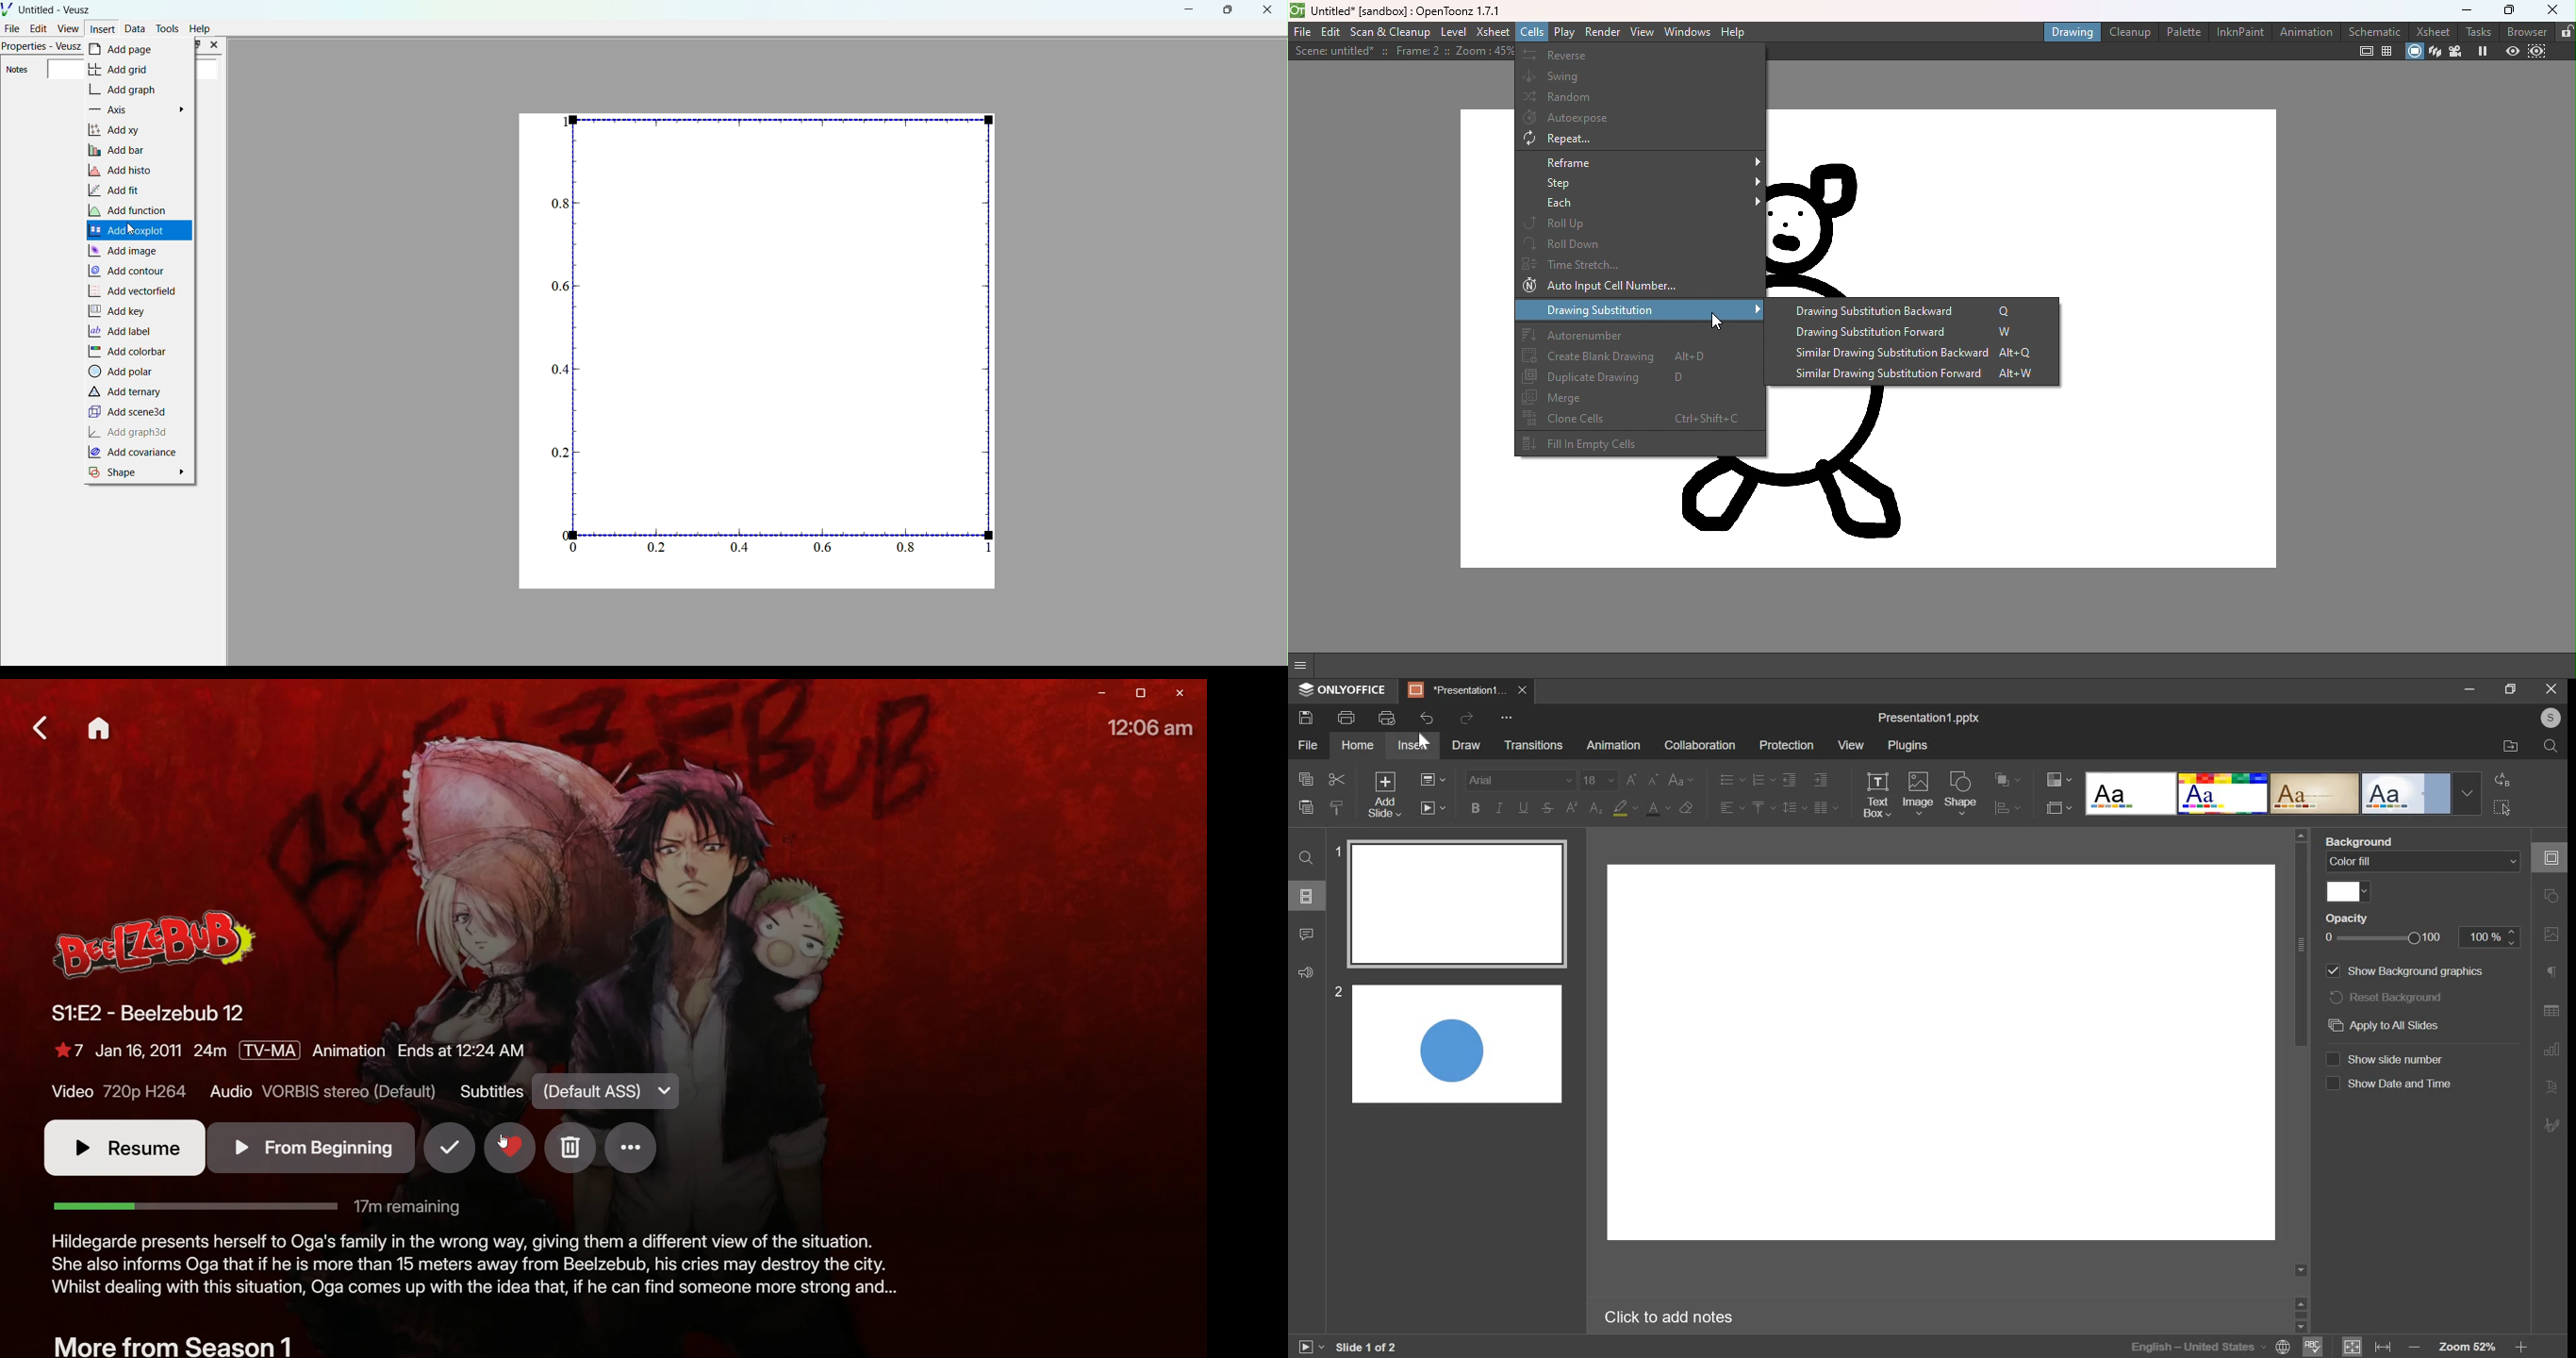 This screenshot has width=2576, height=1372. What do you see at coordinates (1682, 777) in the screenshot?
I see `font size change` at bounding box center [1682, 777].